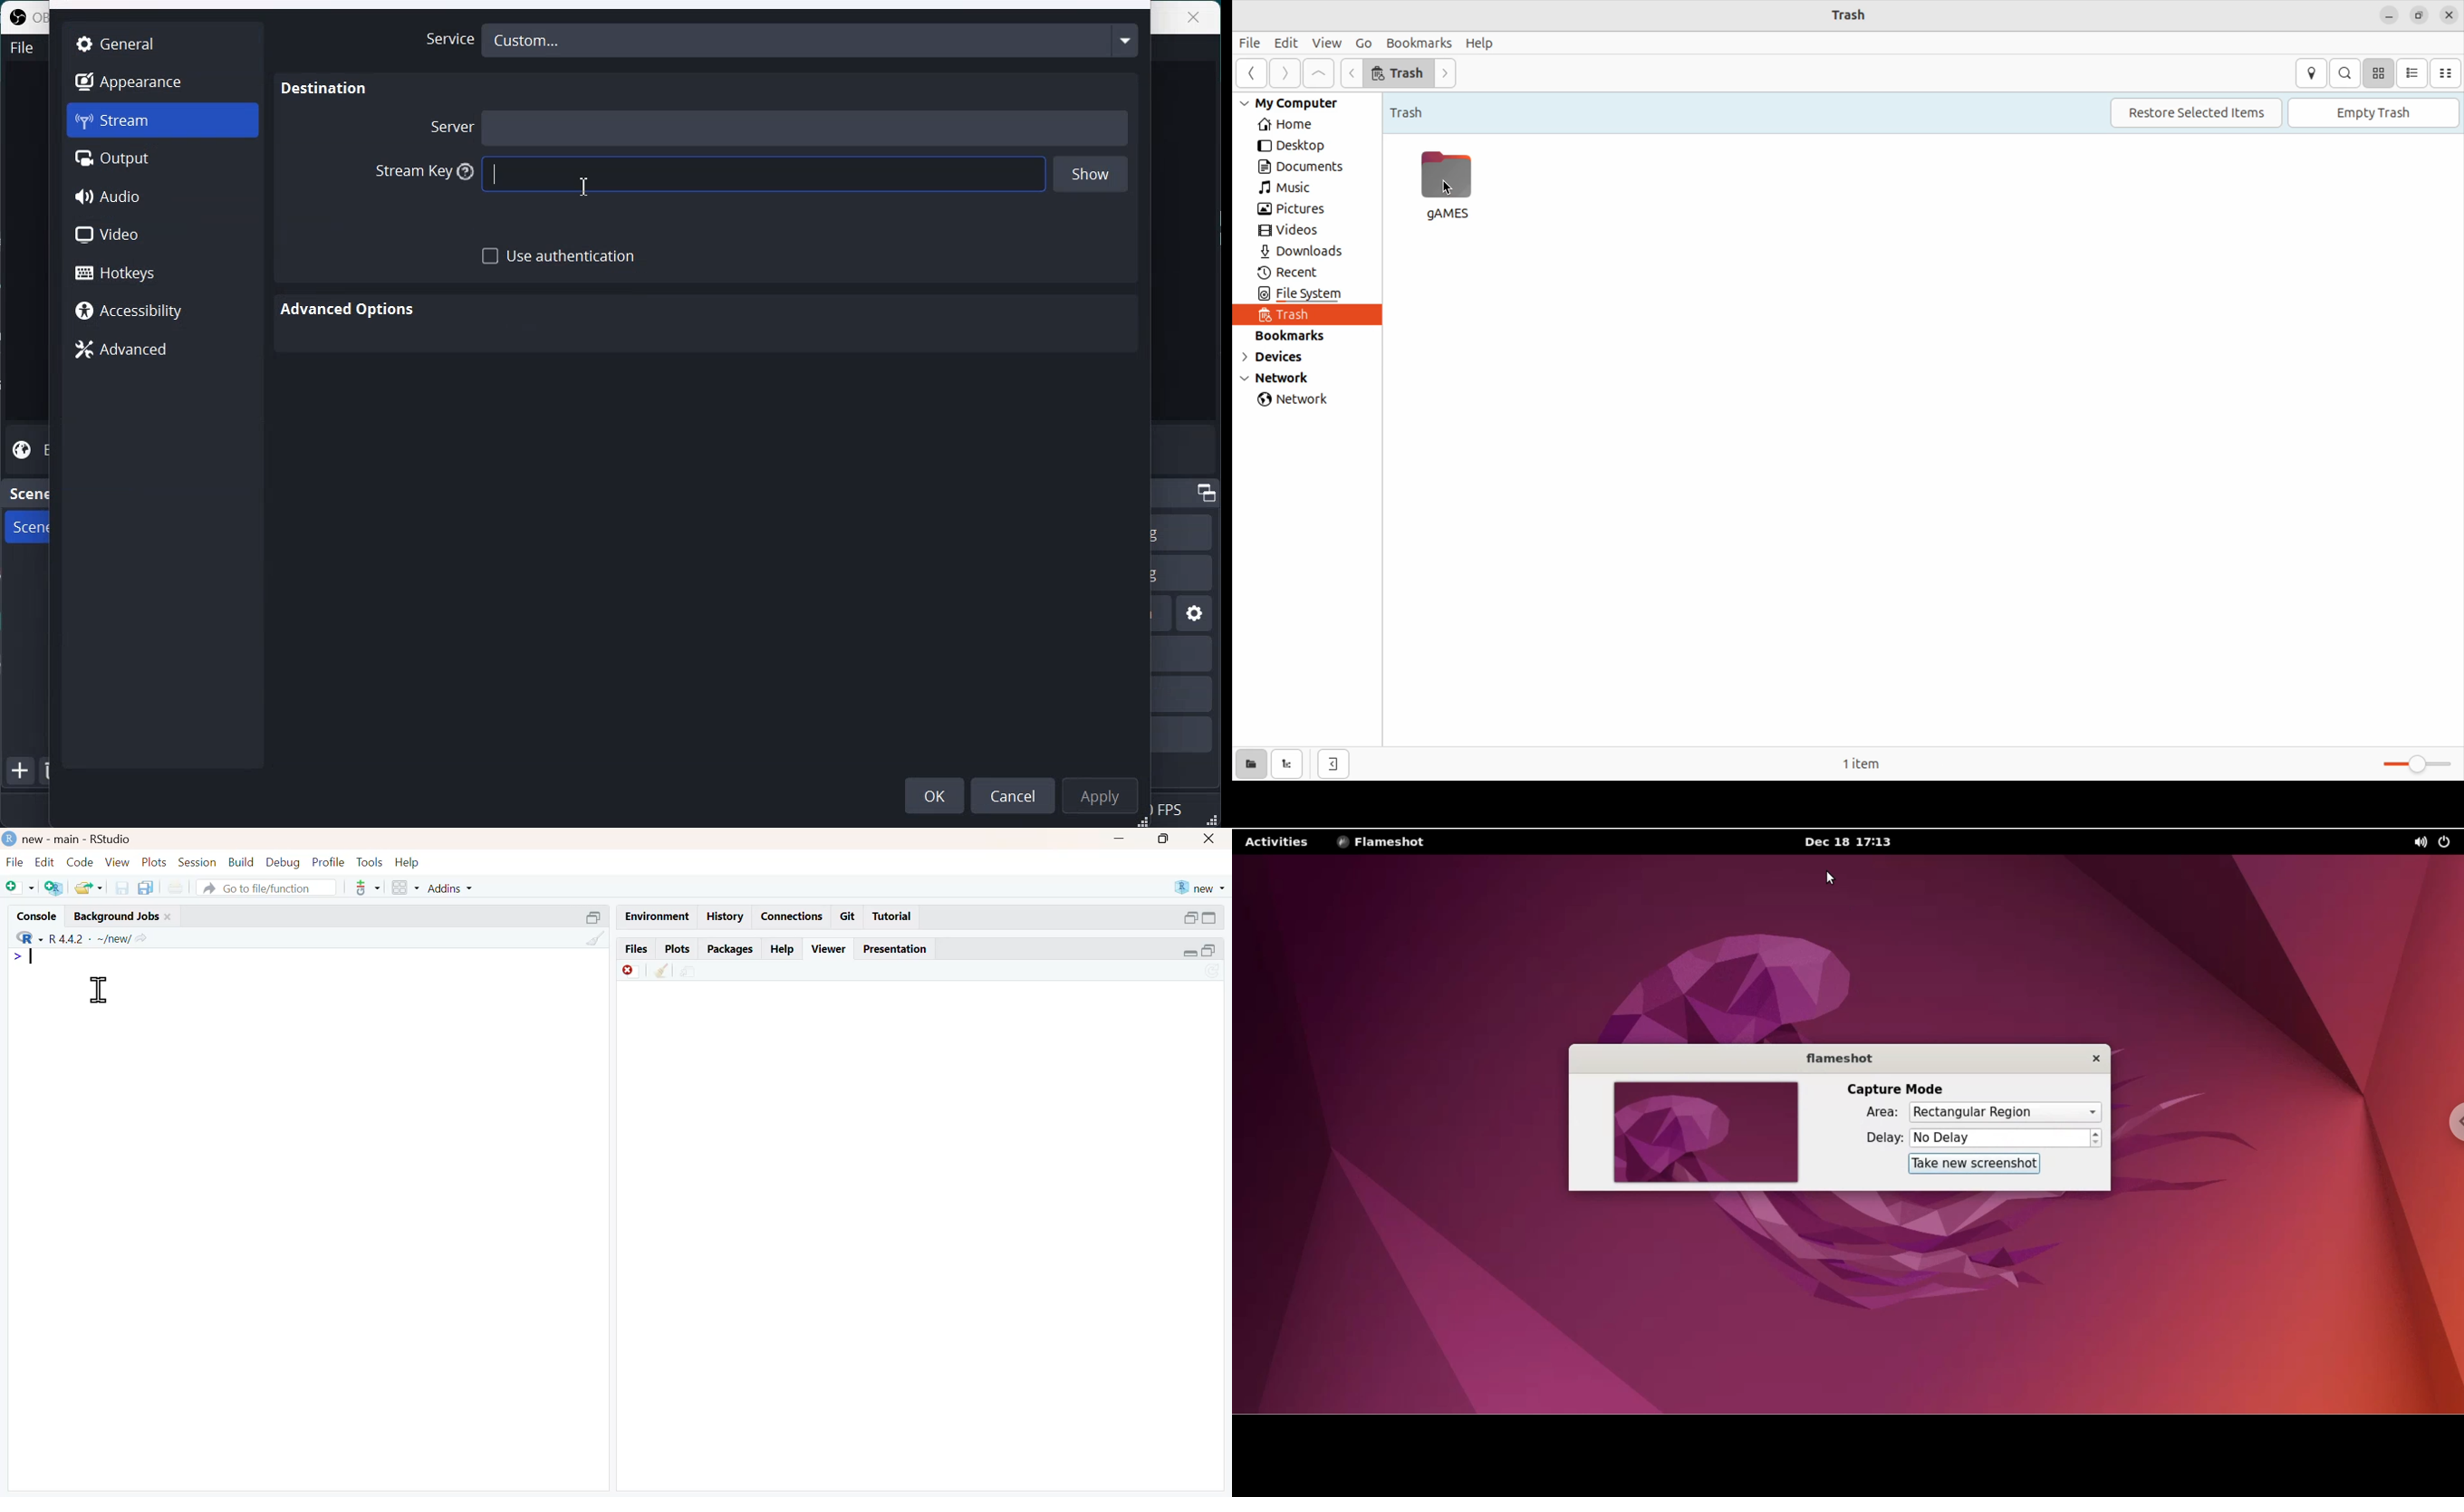  Describe the element at coordinates (583, 185) in the screenshot. I see `cursor` at that location.